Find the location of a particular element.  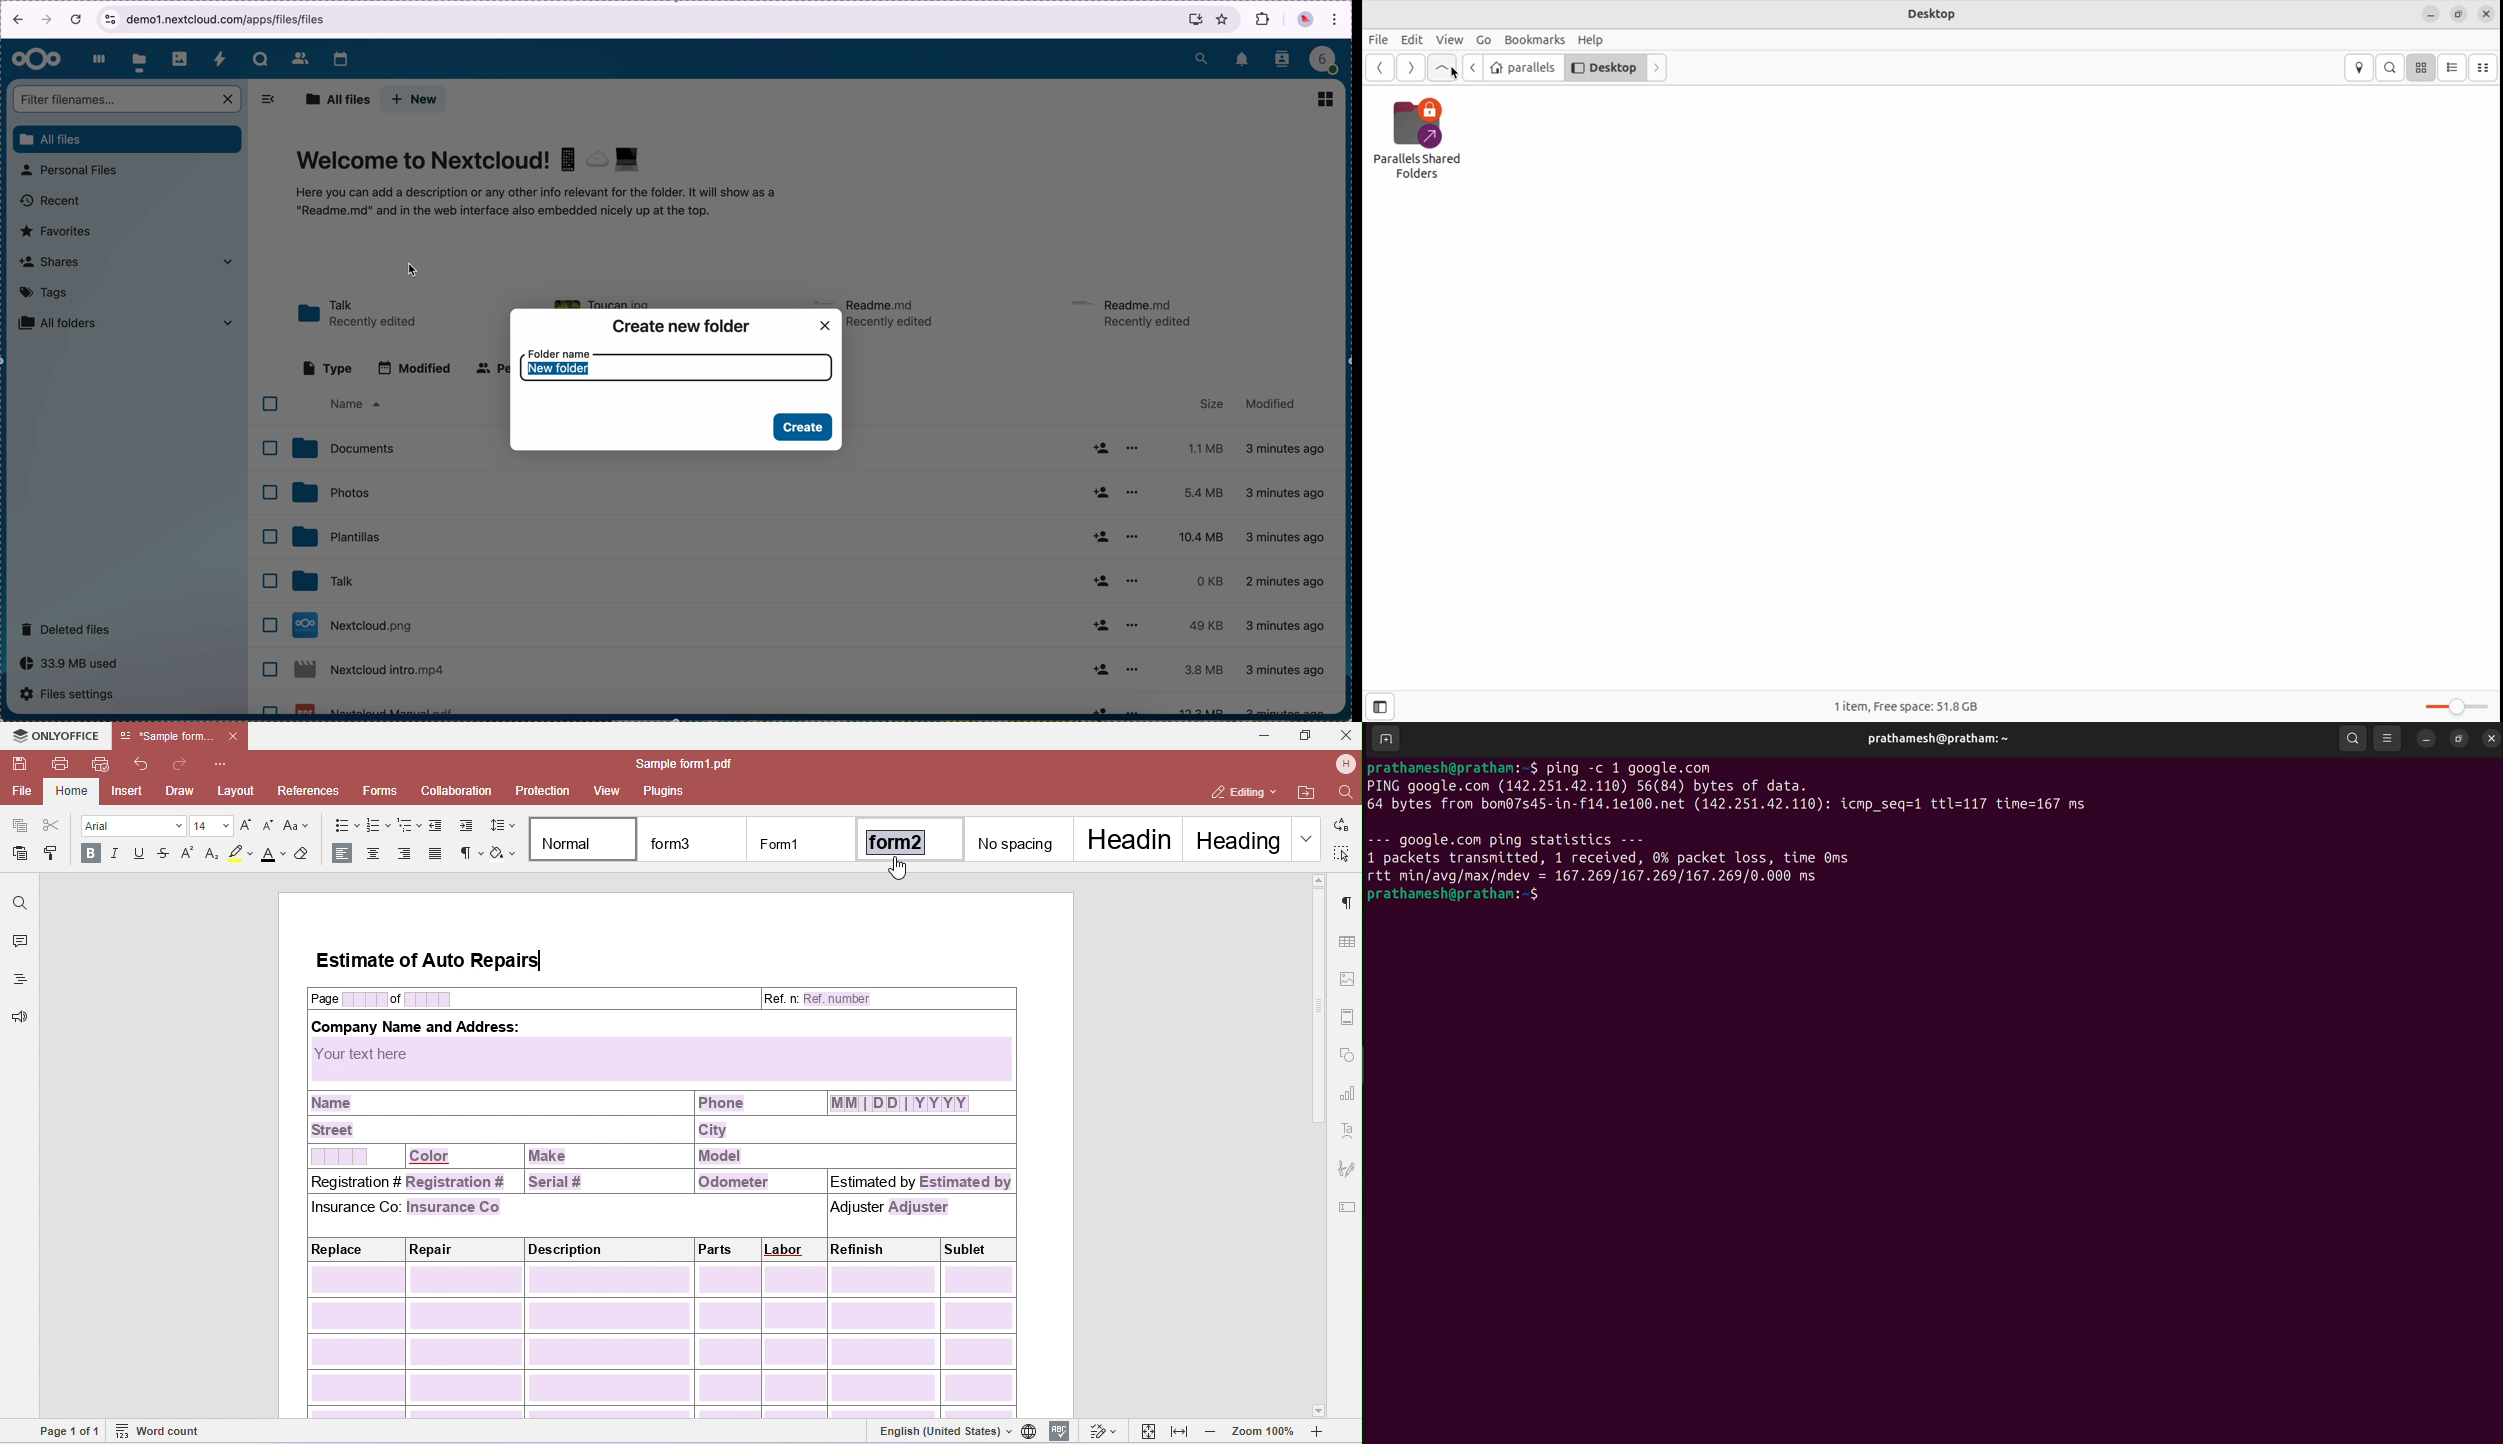

readme file is located at coordinates (893, 312).